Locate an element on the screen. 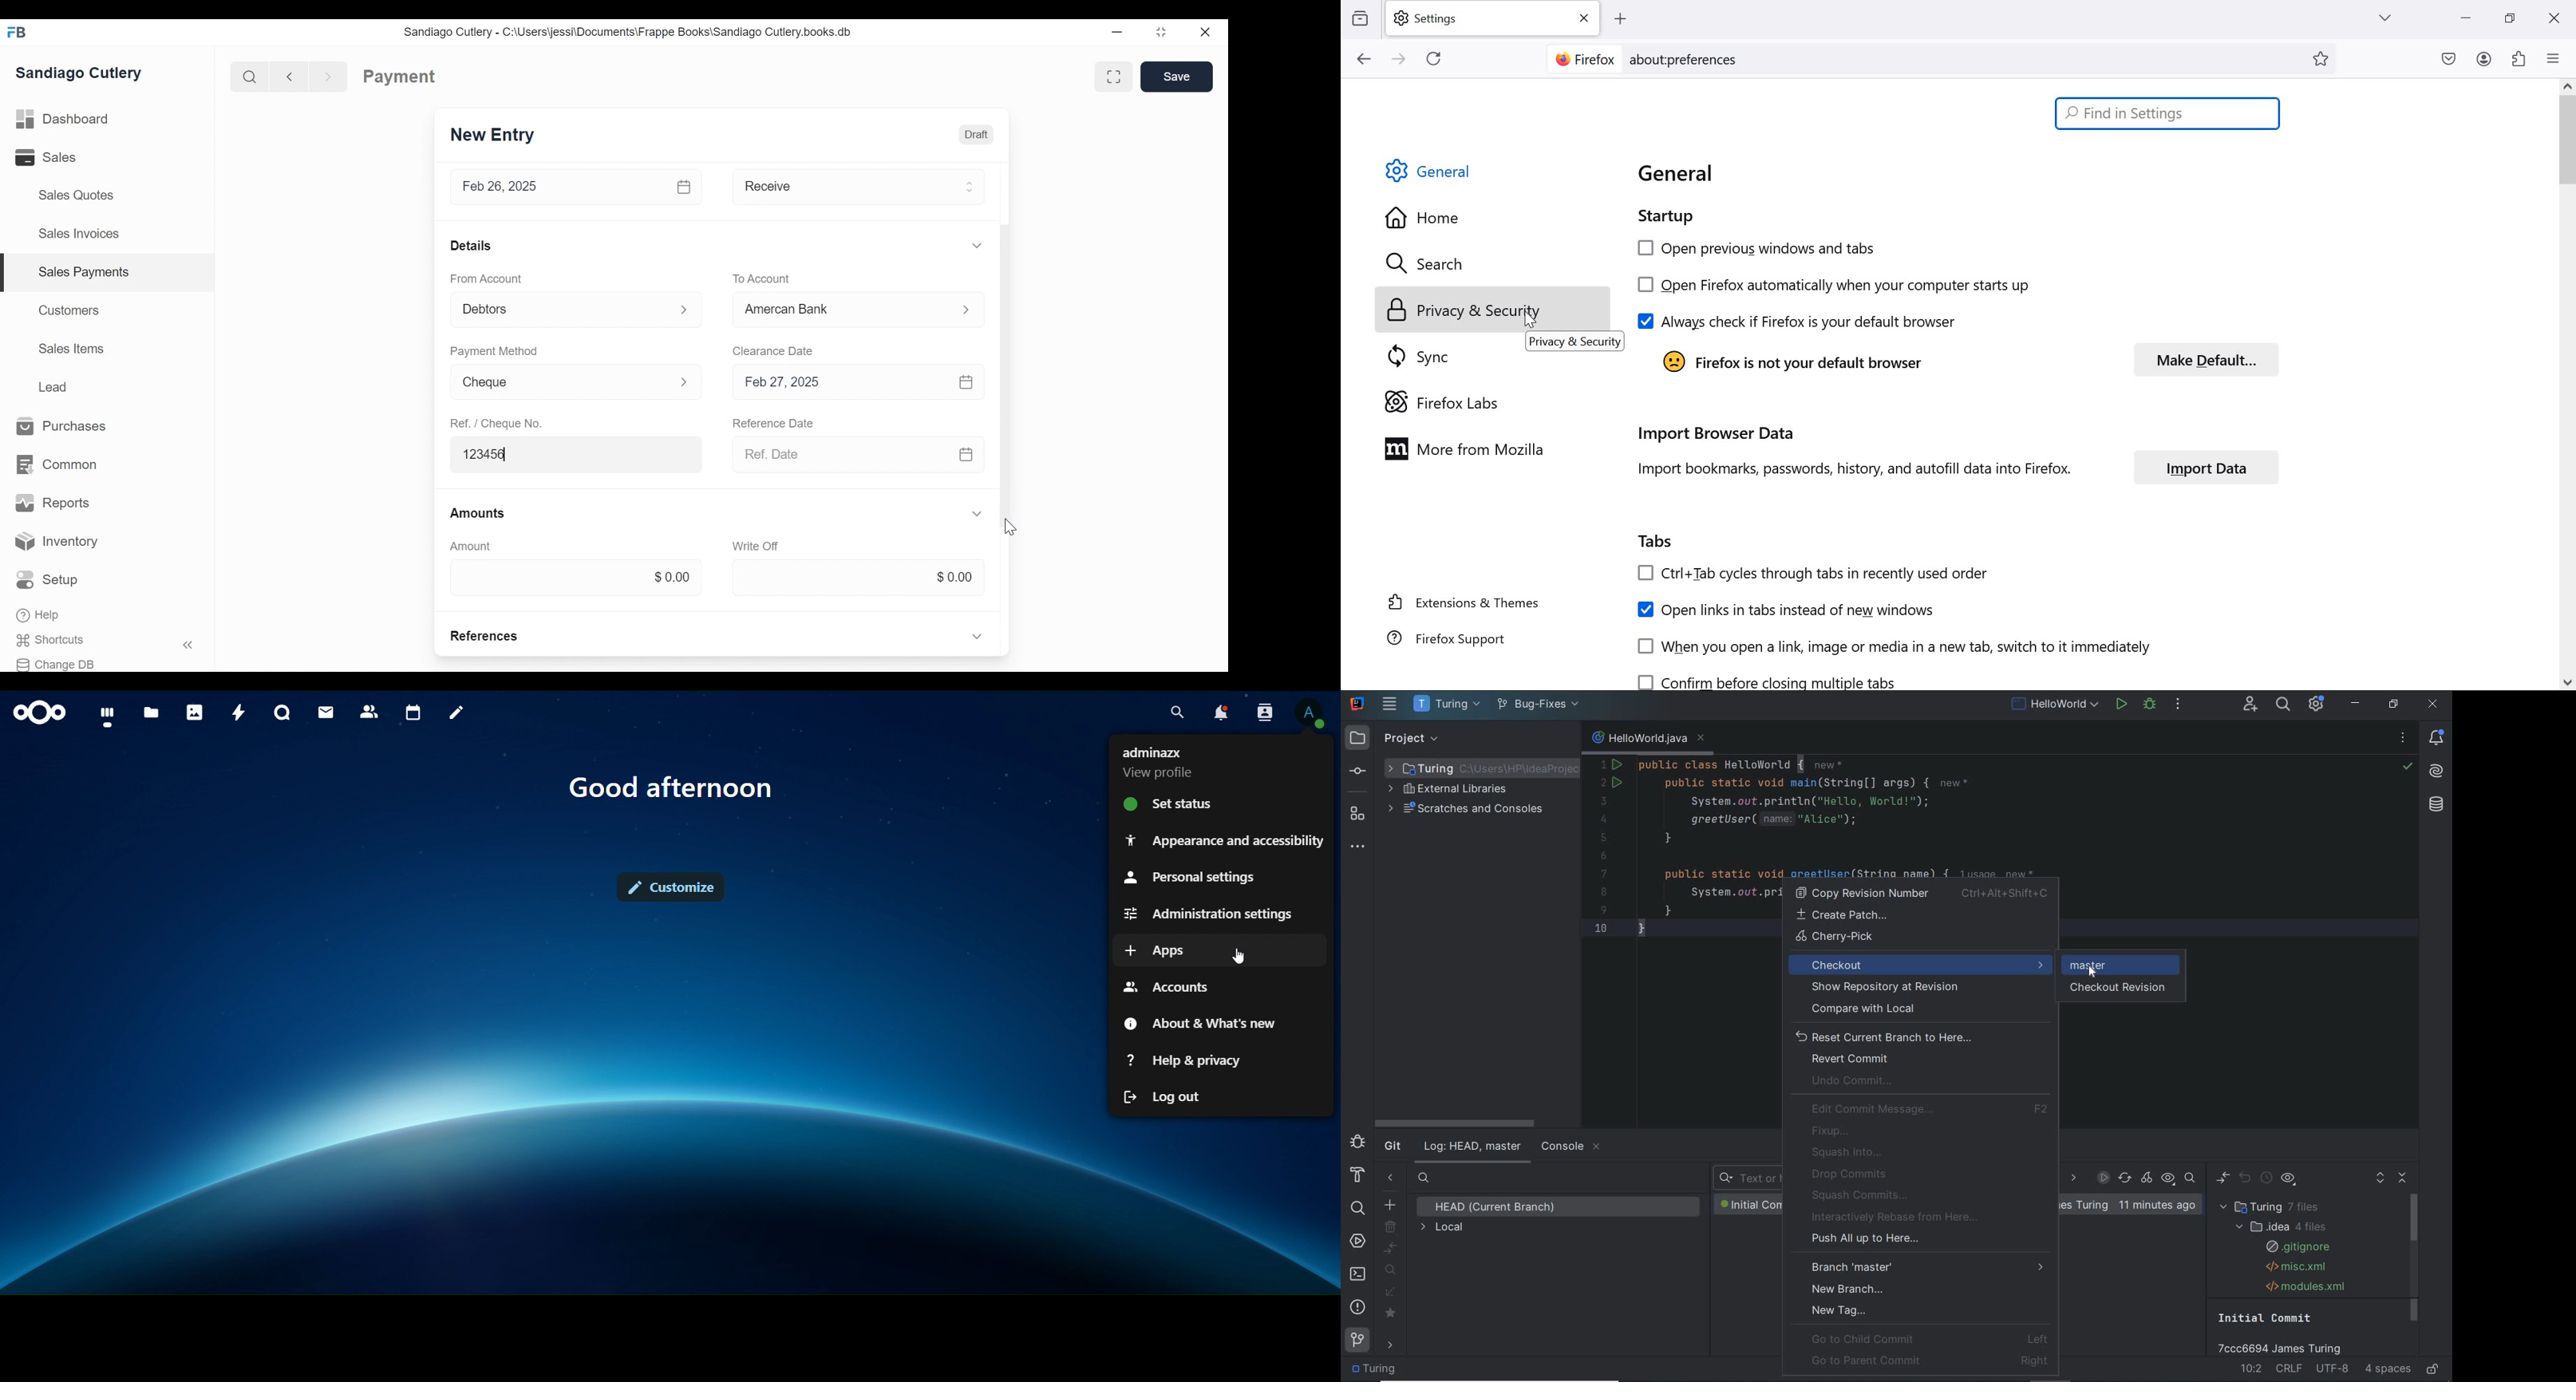 This screenshot has height=1400, width=2576. notification is located at coordinates (1262, 712).